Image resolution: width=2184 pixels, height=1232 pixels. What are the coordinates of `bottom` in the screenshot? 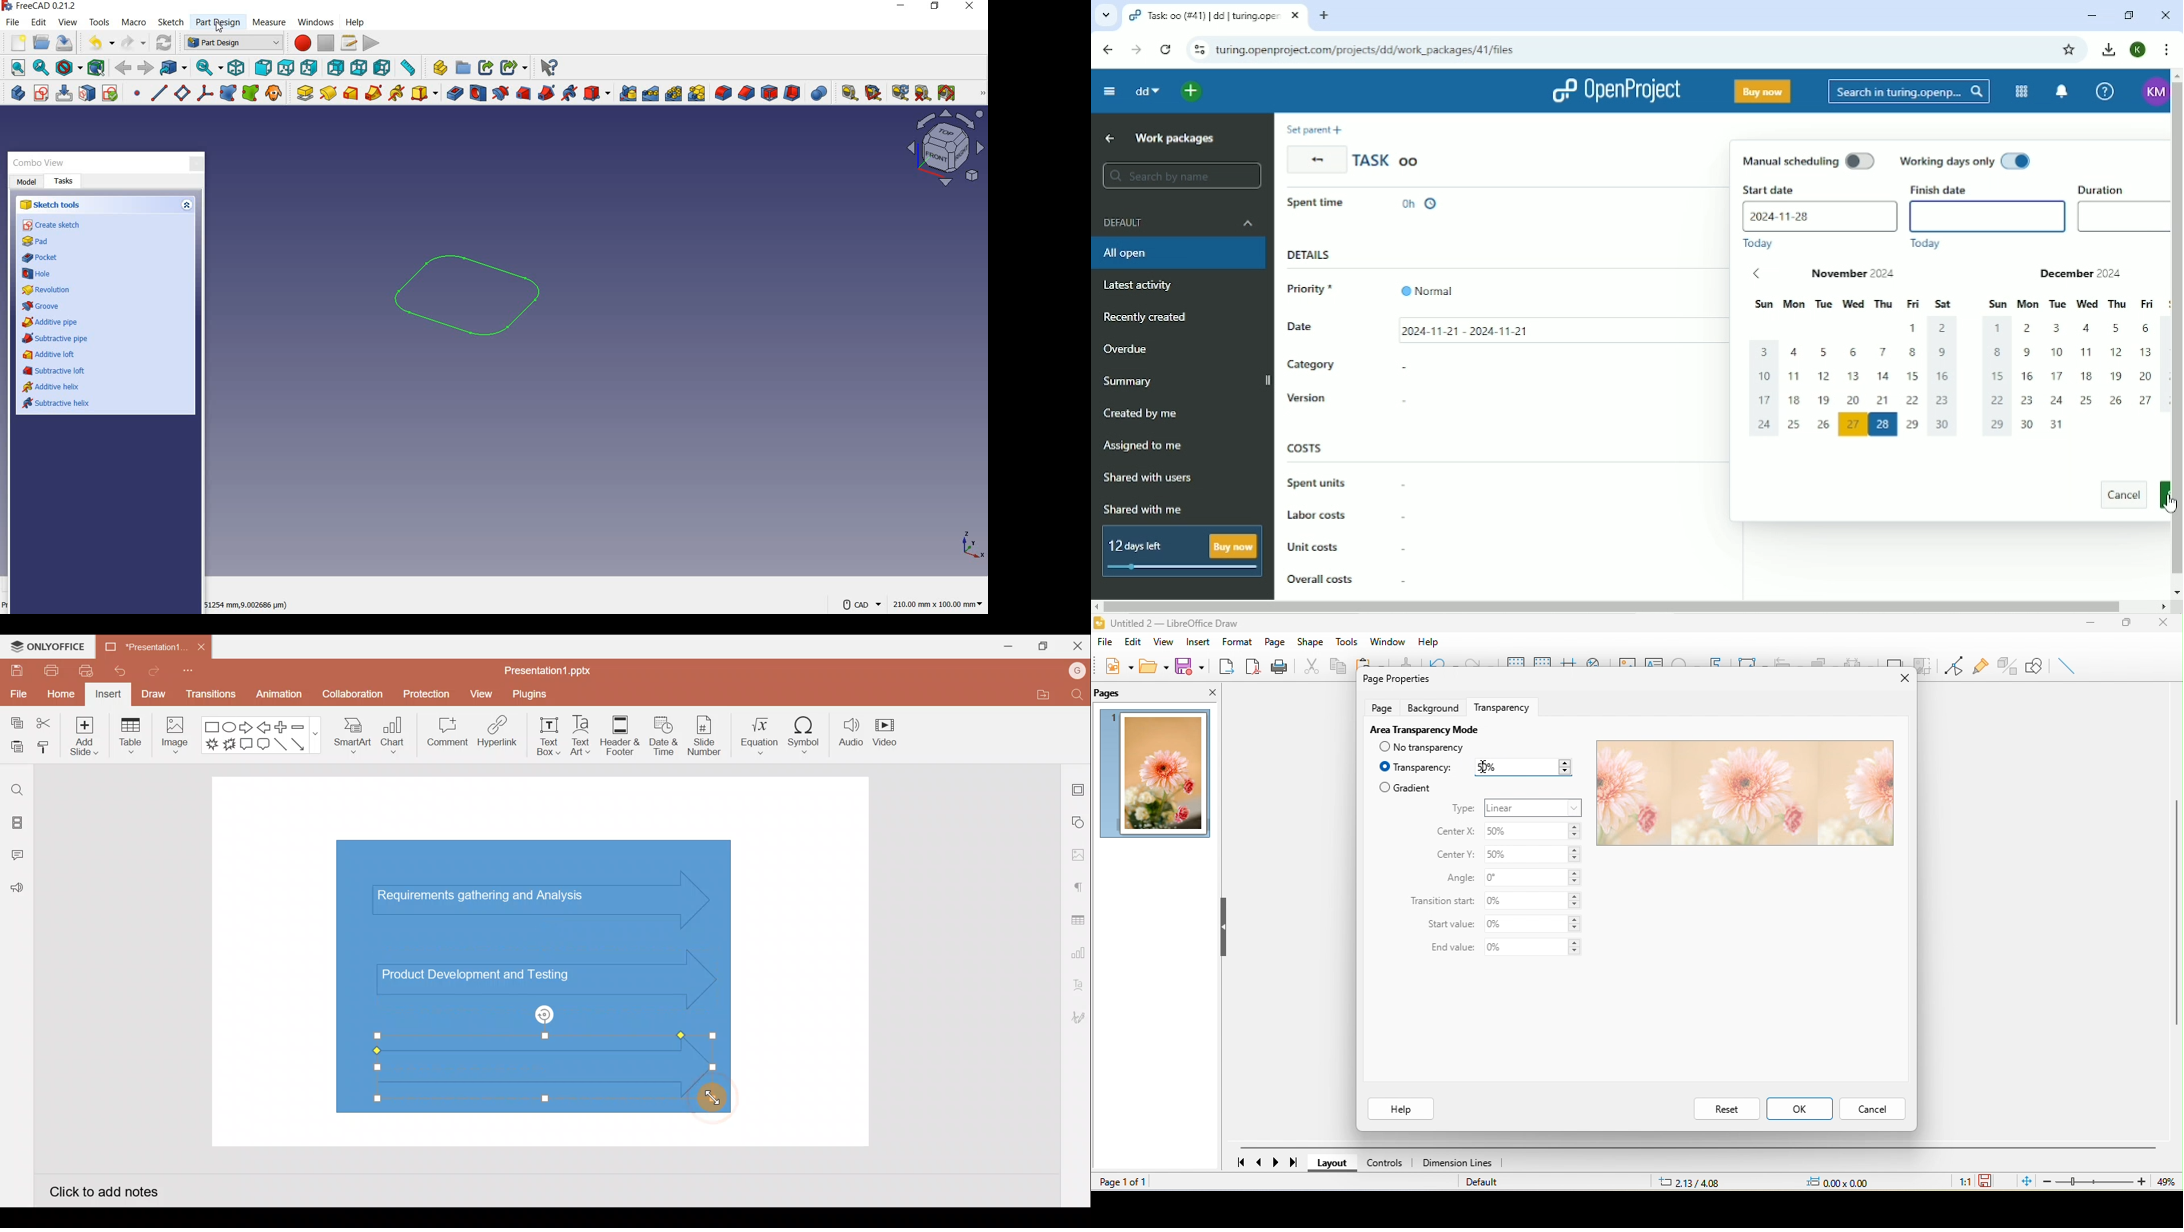 It's located at (360, 66).